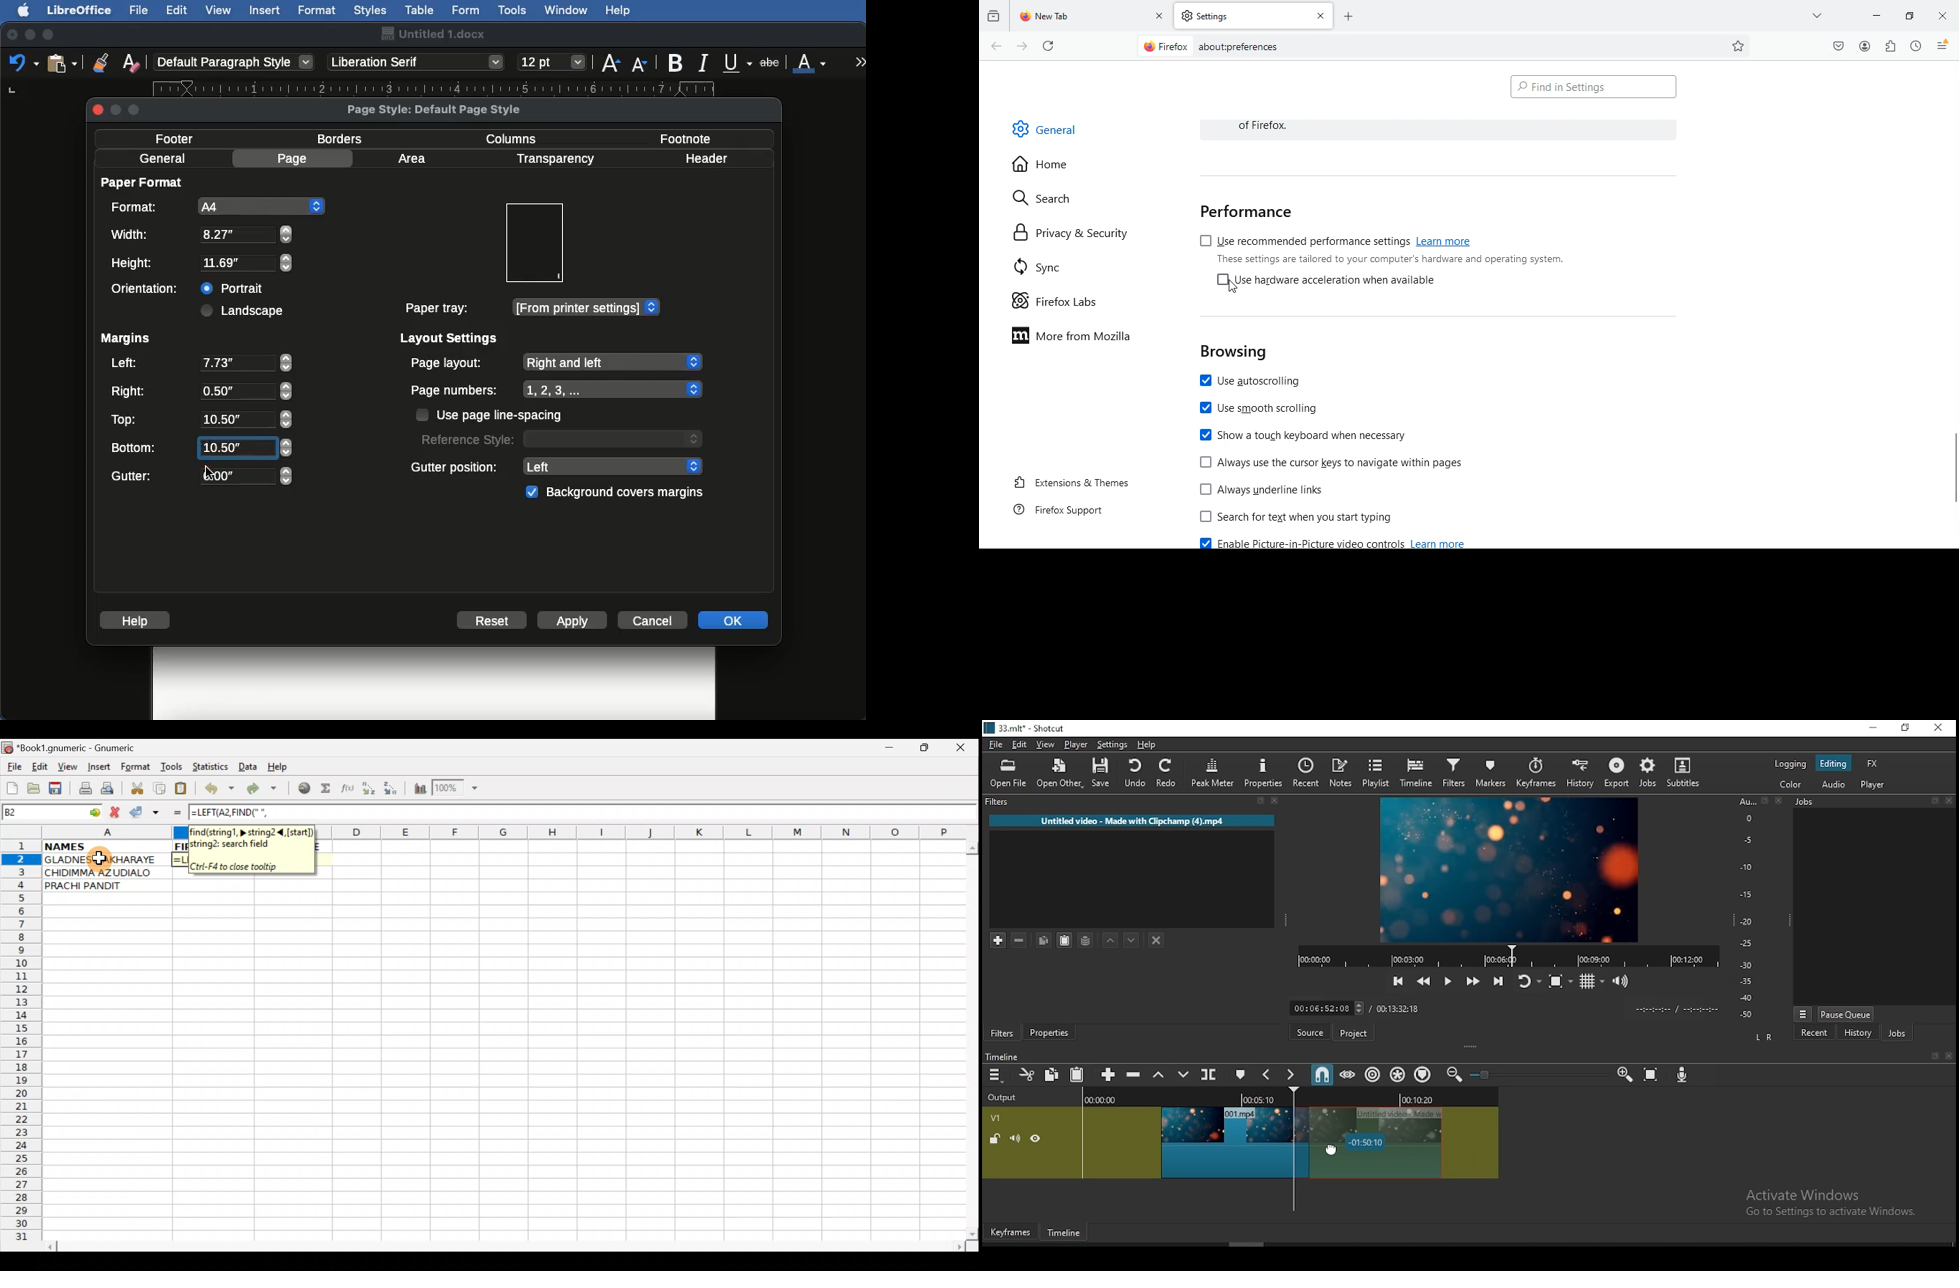 This screenshot has height=1288, width=1960. I want to click on Help, so click(618, 11).